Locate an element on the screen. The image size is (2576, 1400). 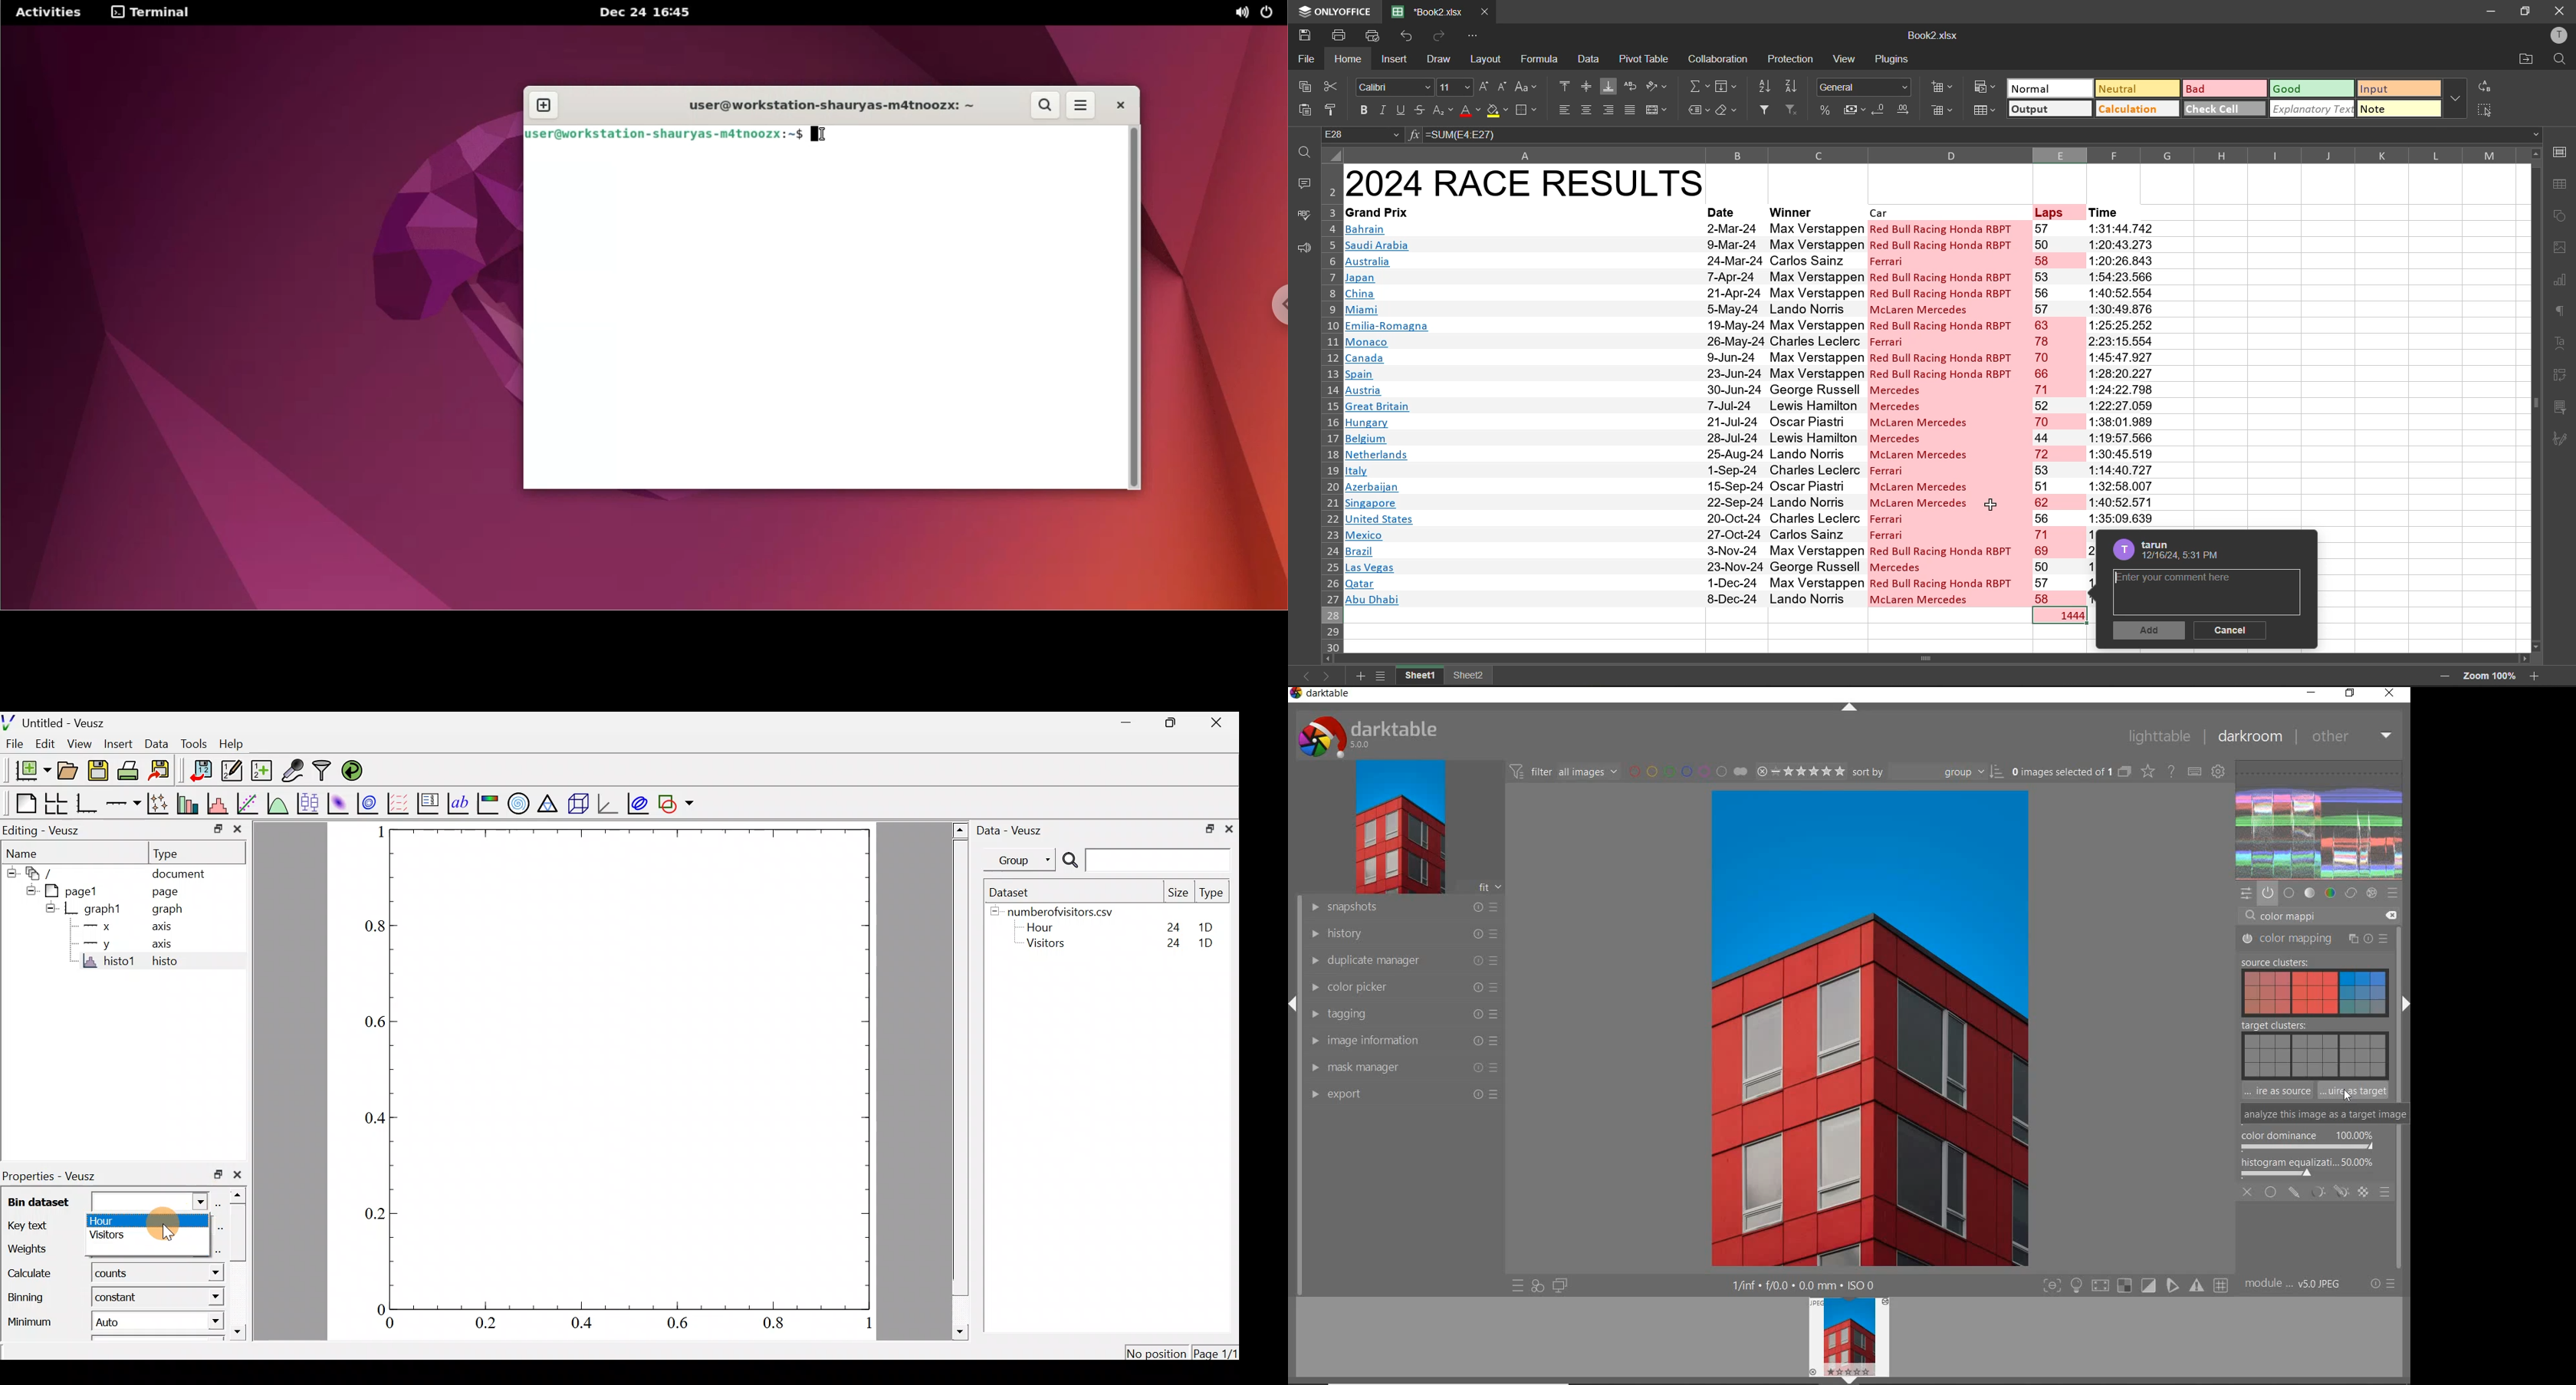
search module is located at coordinates (2322, 914).